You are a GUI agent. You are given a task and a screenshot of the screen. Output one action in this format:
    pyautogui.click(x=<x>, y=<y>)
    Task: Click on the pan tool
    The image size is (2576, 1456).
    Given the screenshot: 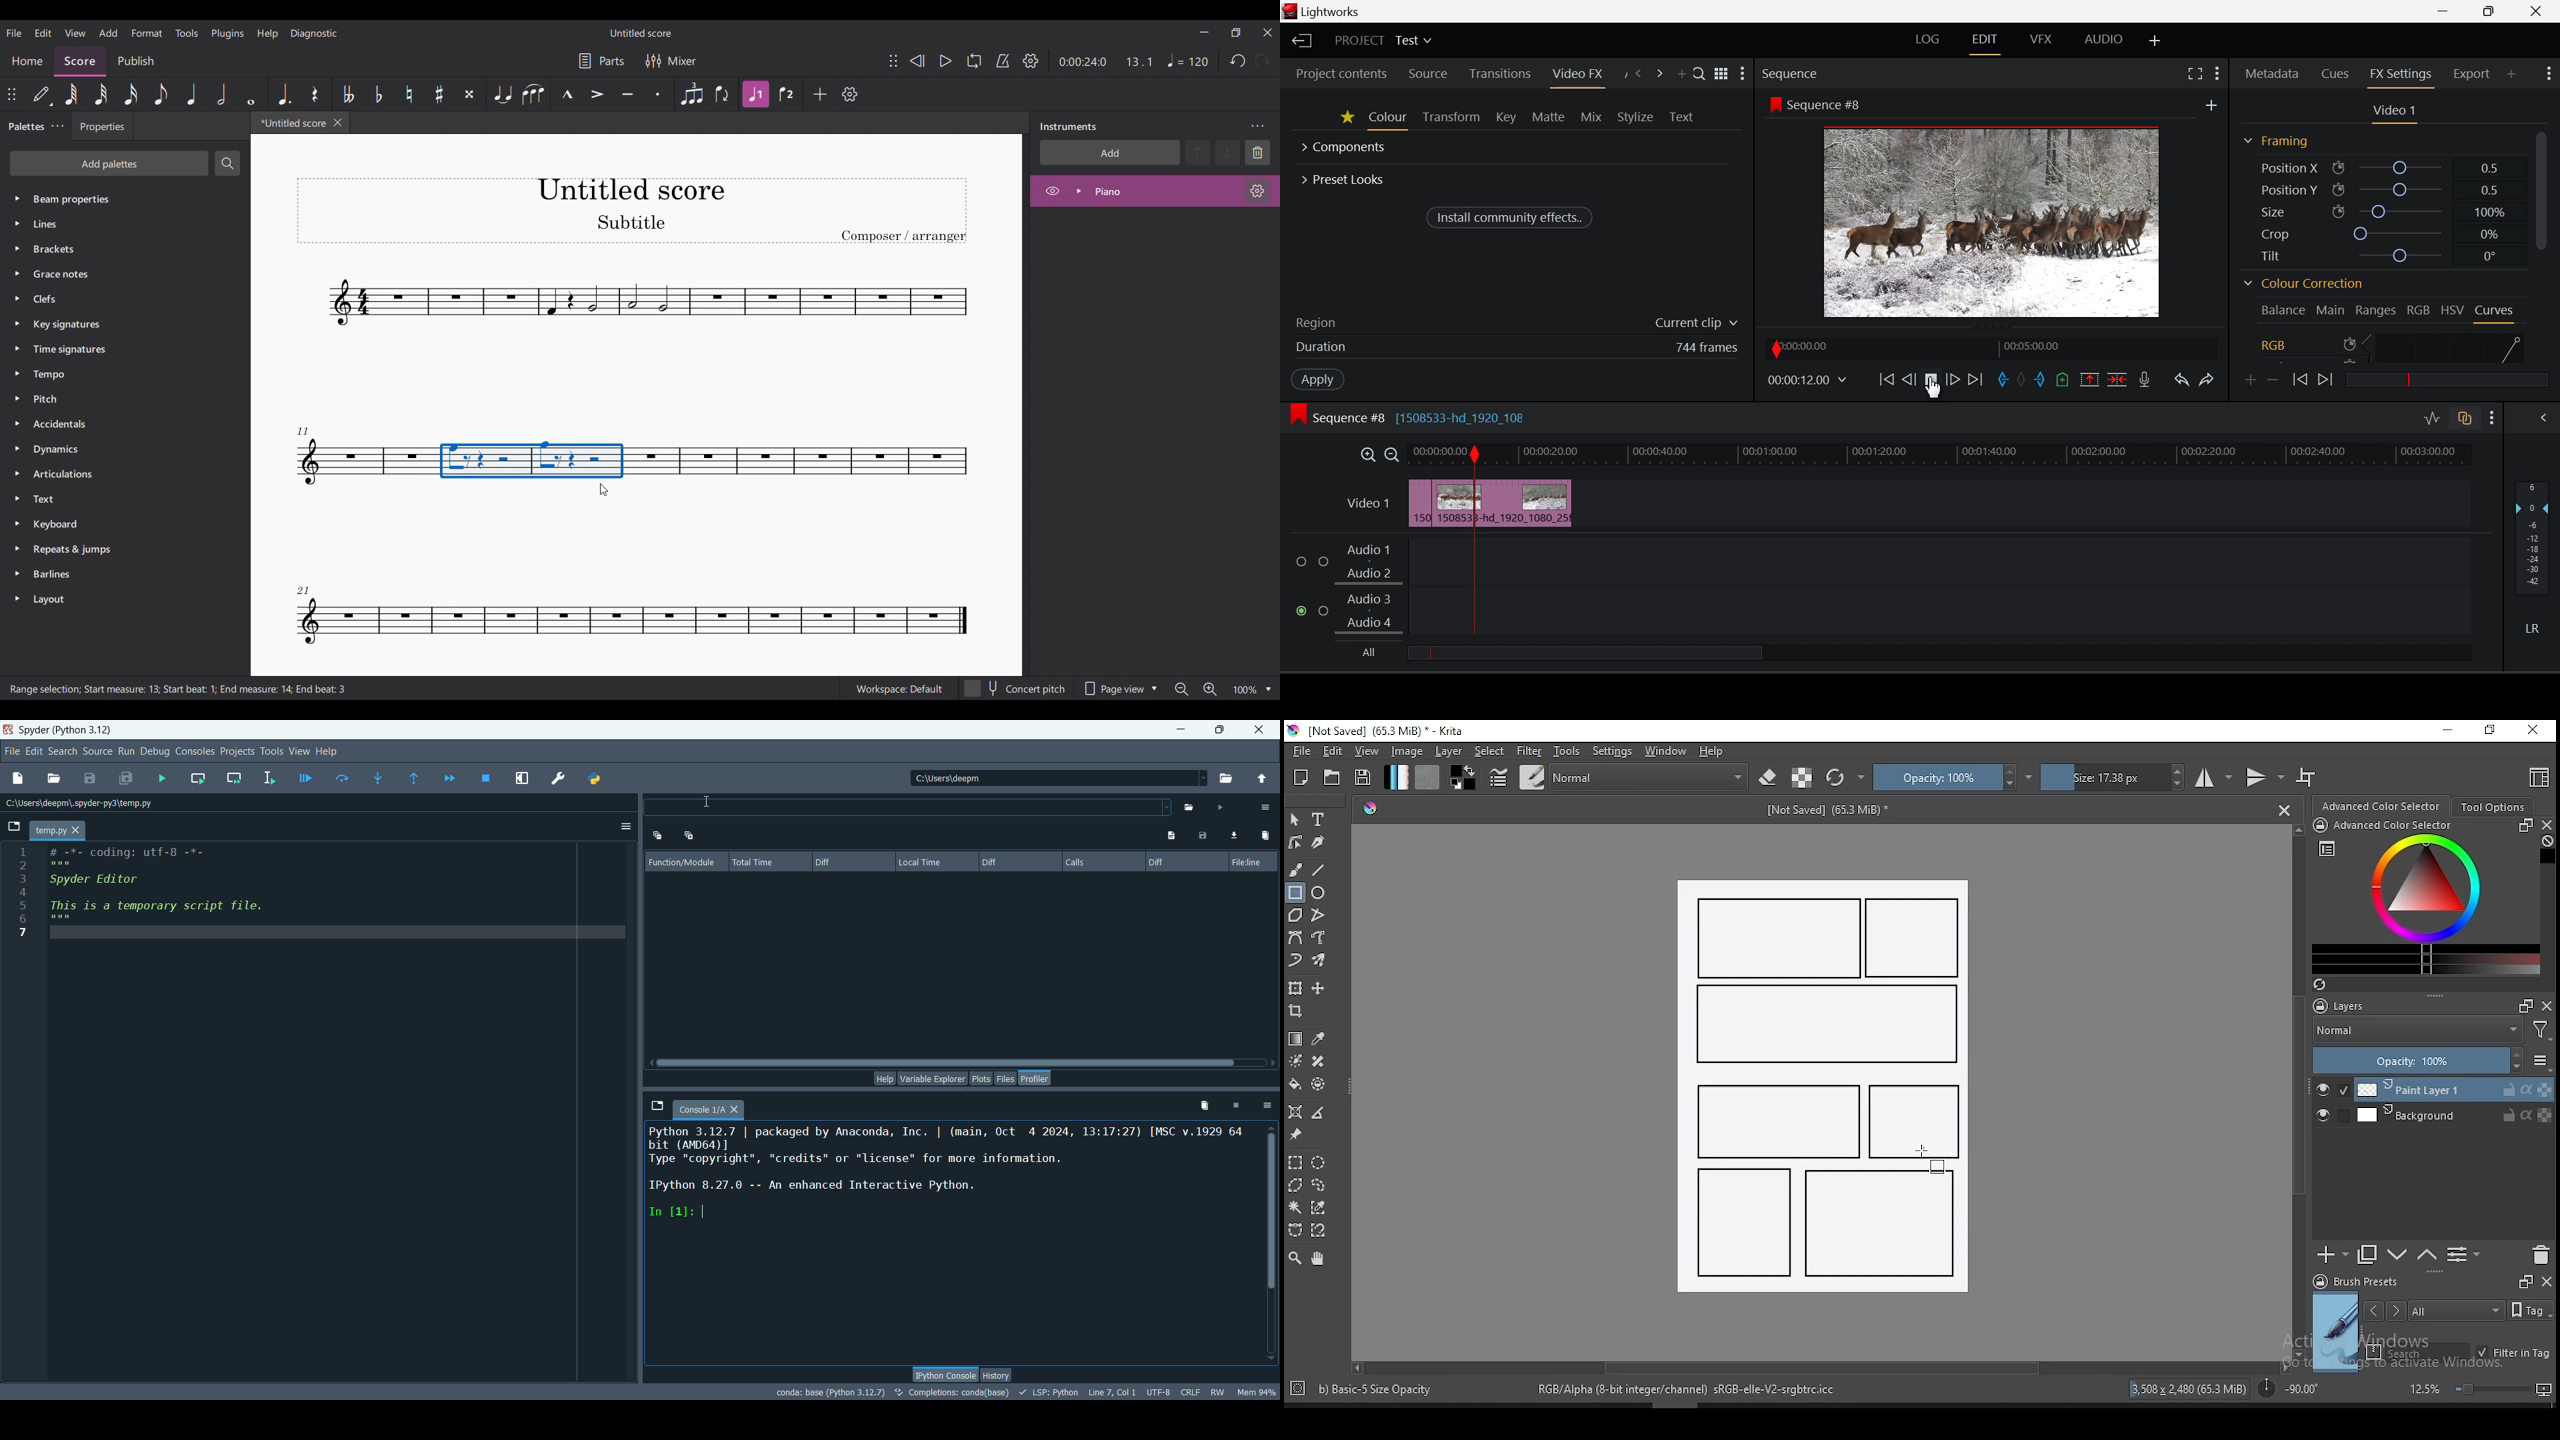 What is the action you would take?
    pyautogui.click(x=1316, y=1259)
    